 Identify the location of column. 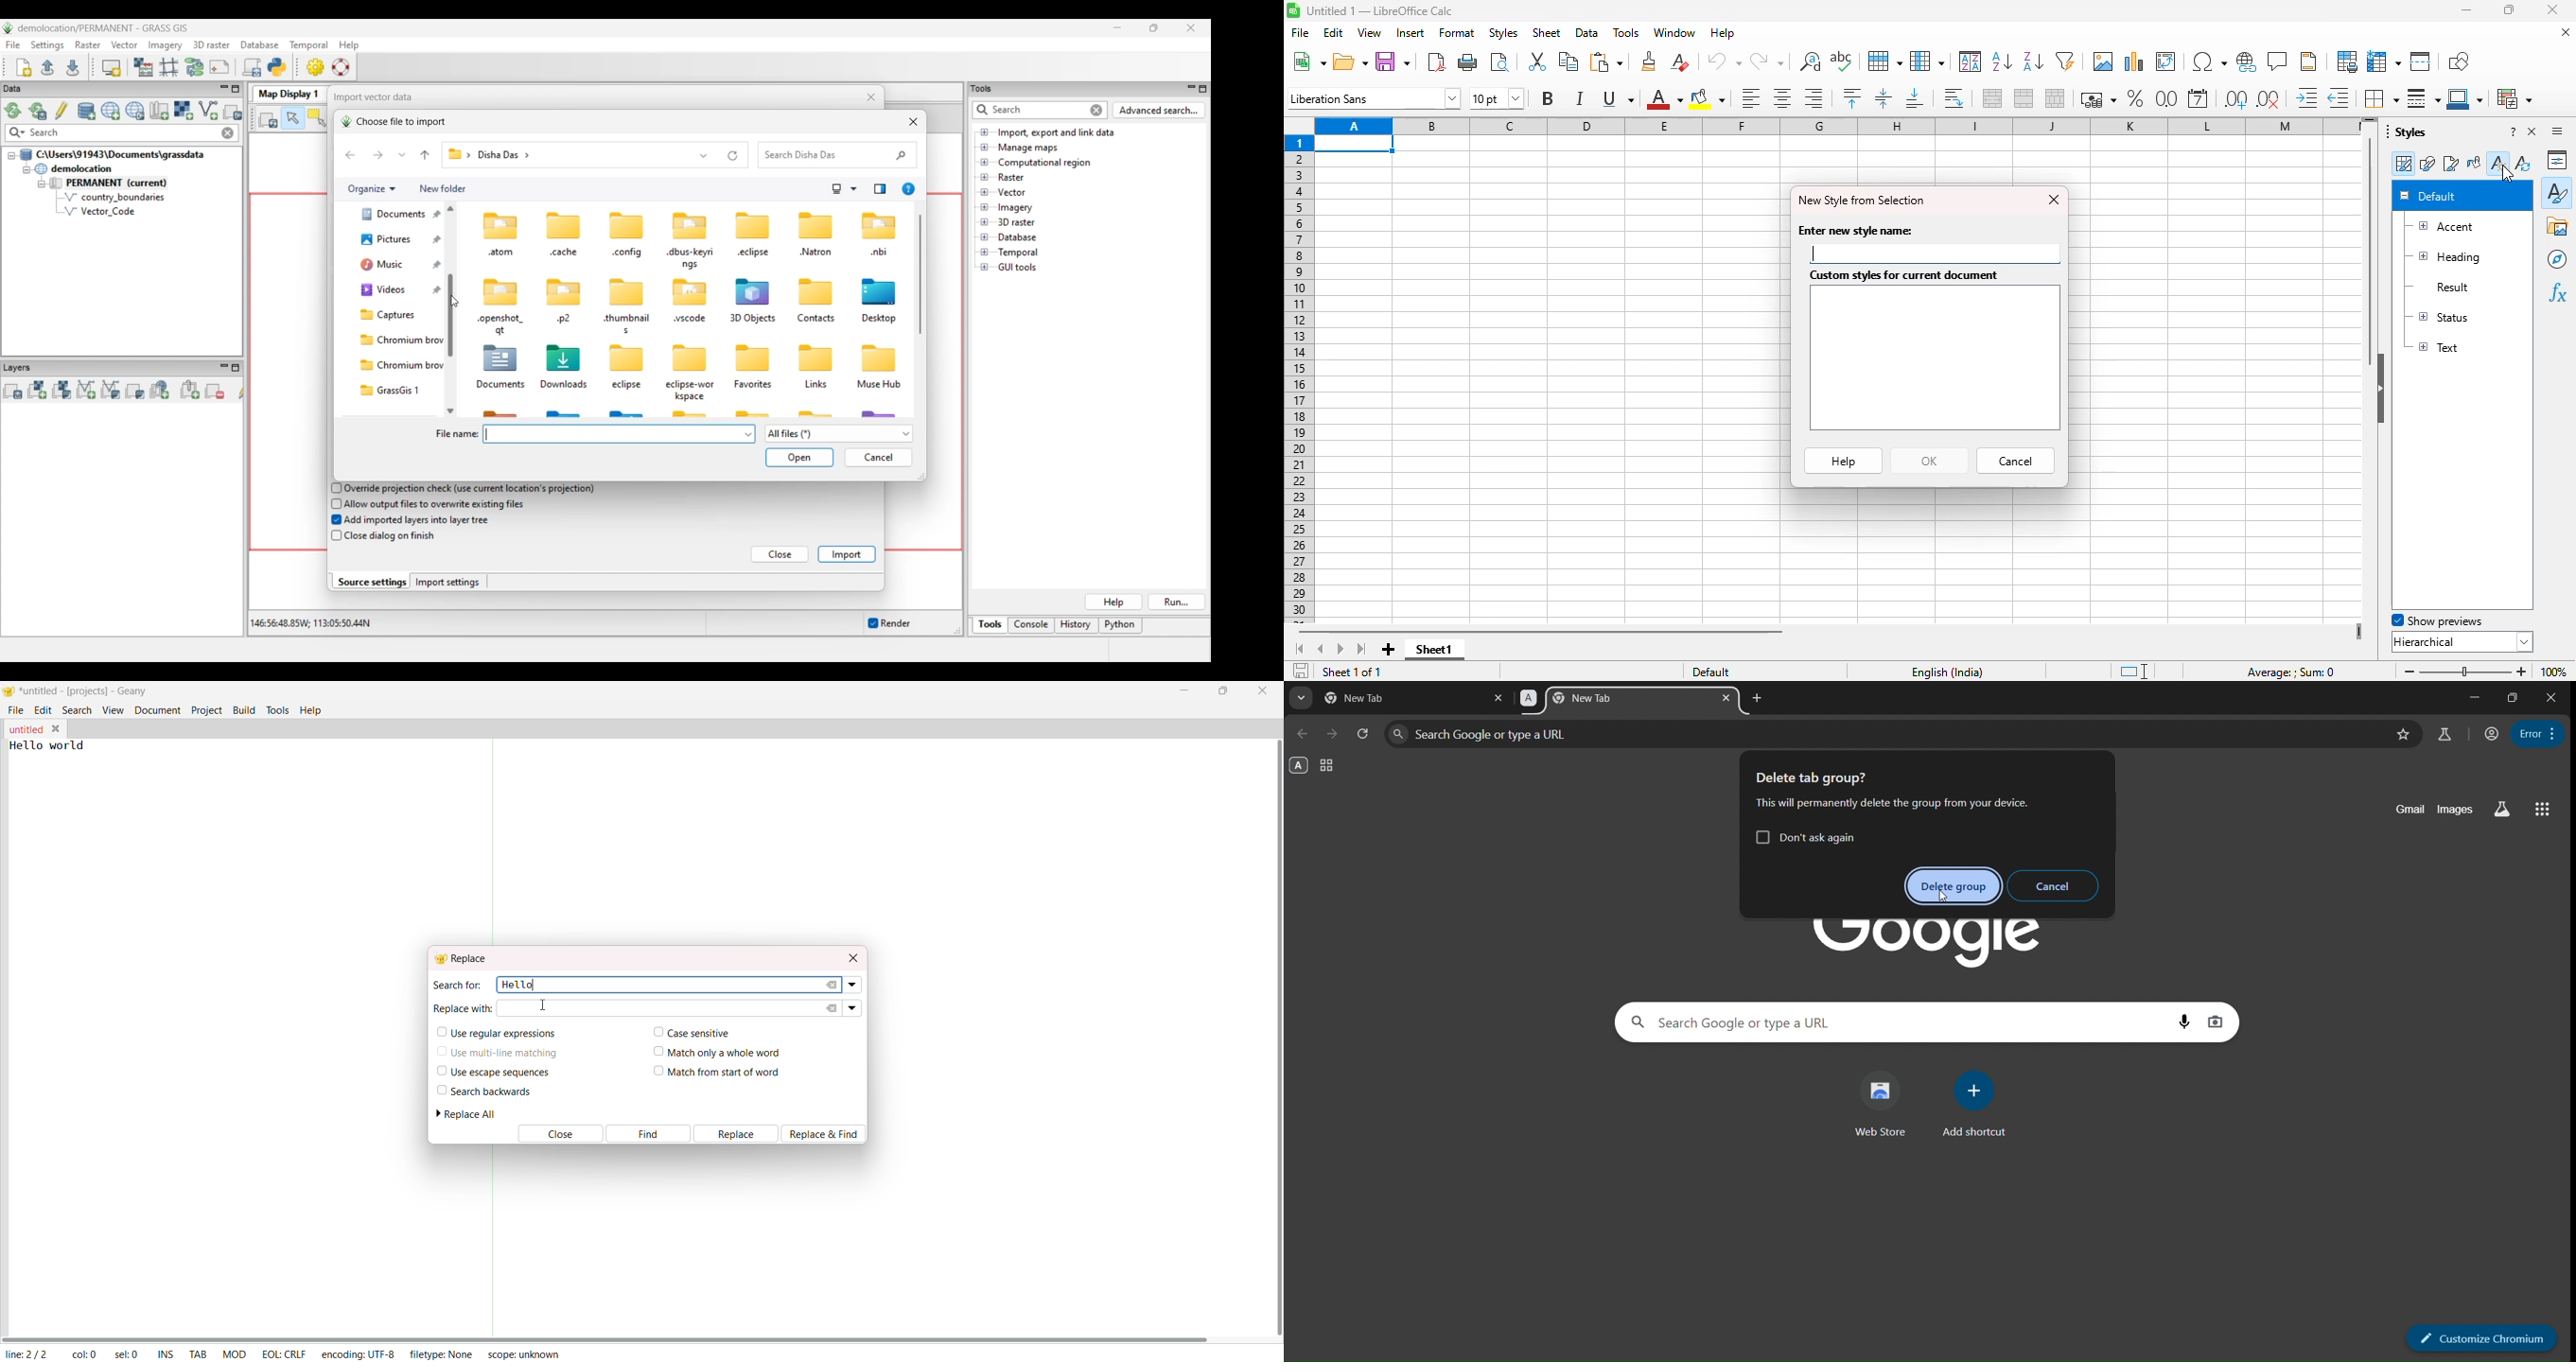
(1927, 61).